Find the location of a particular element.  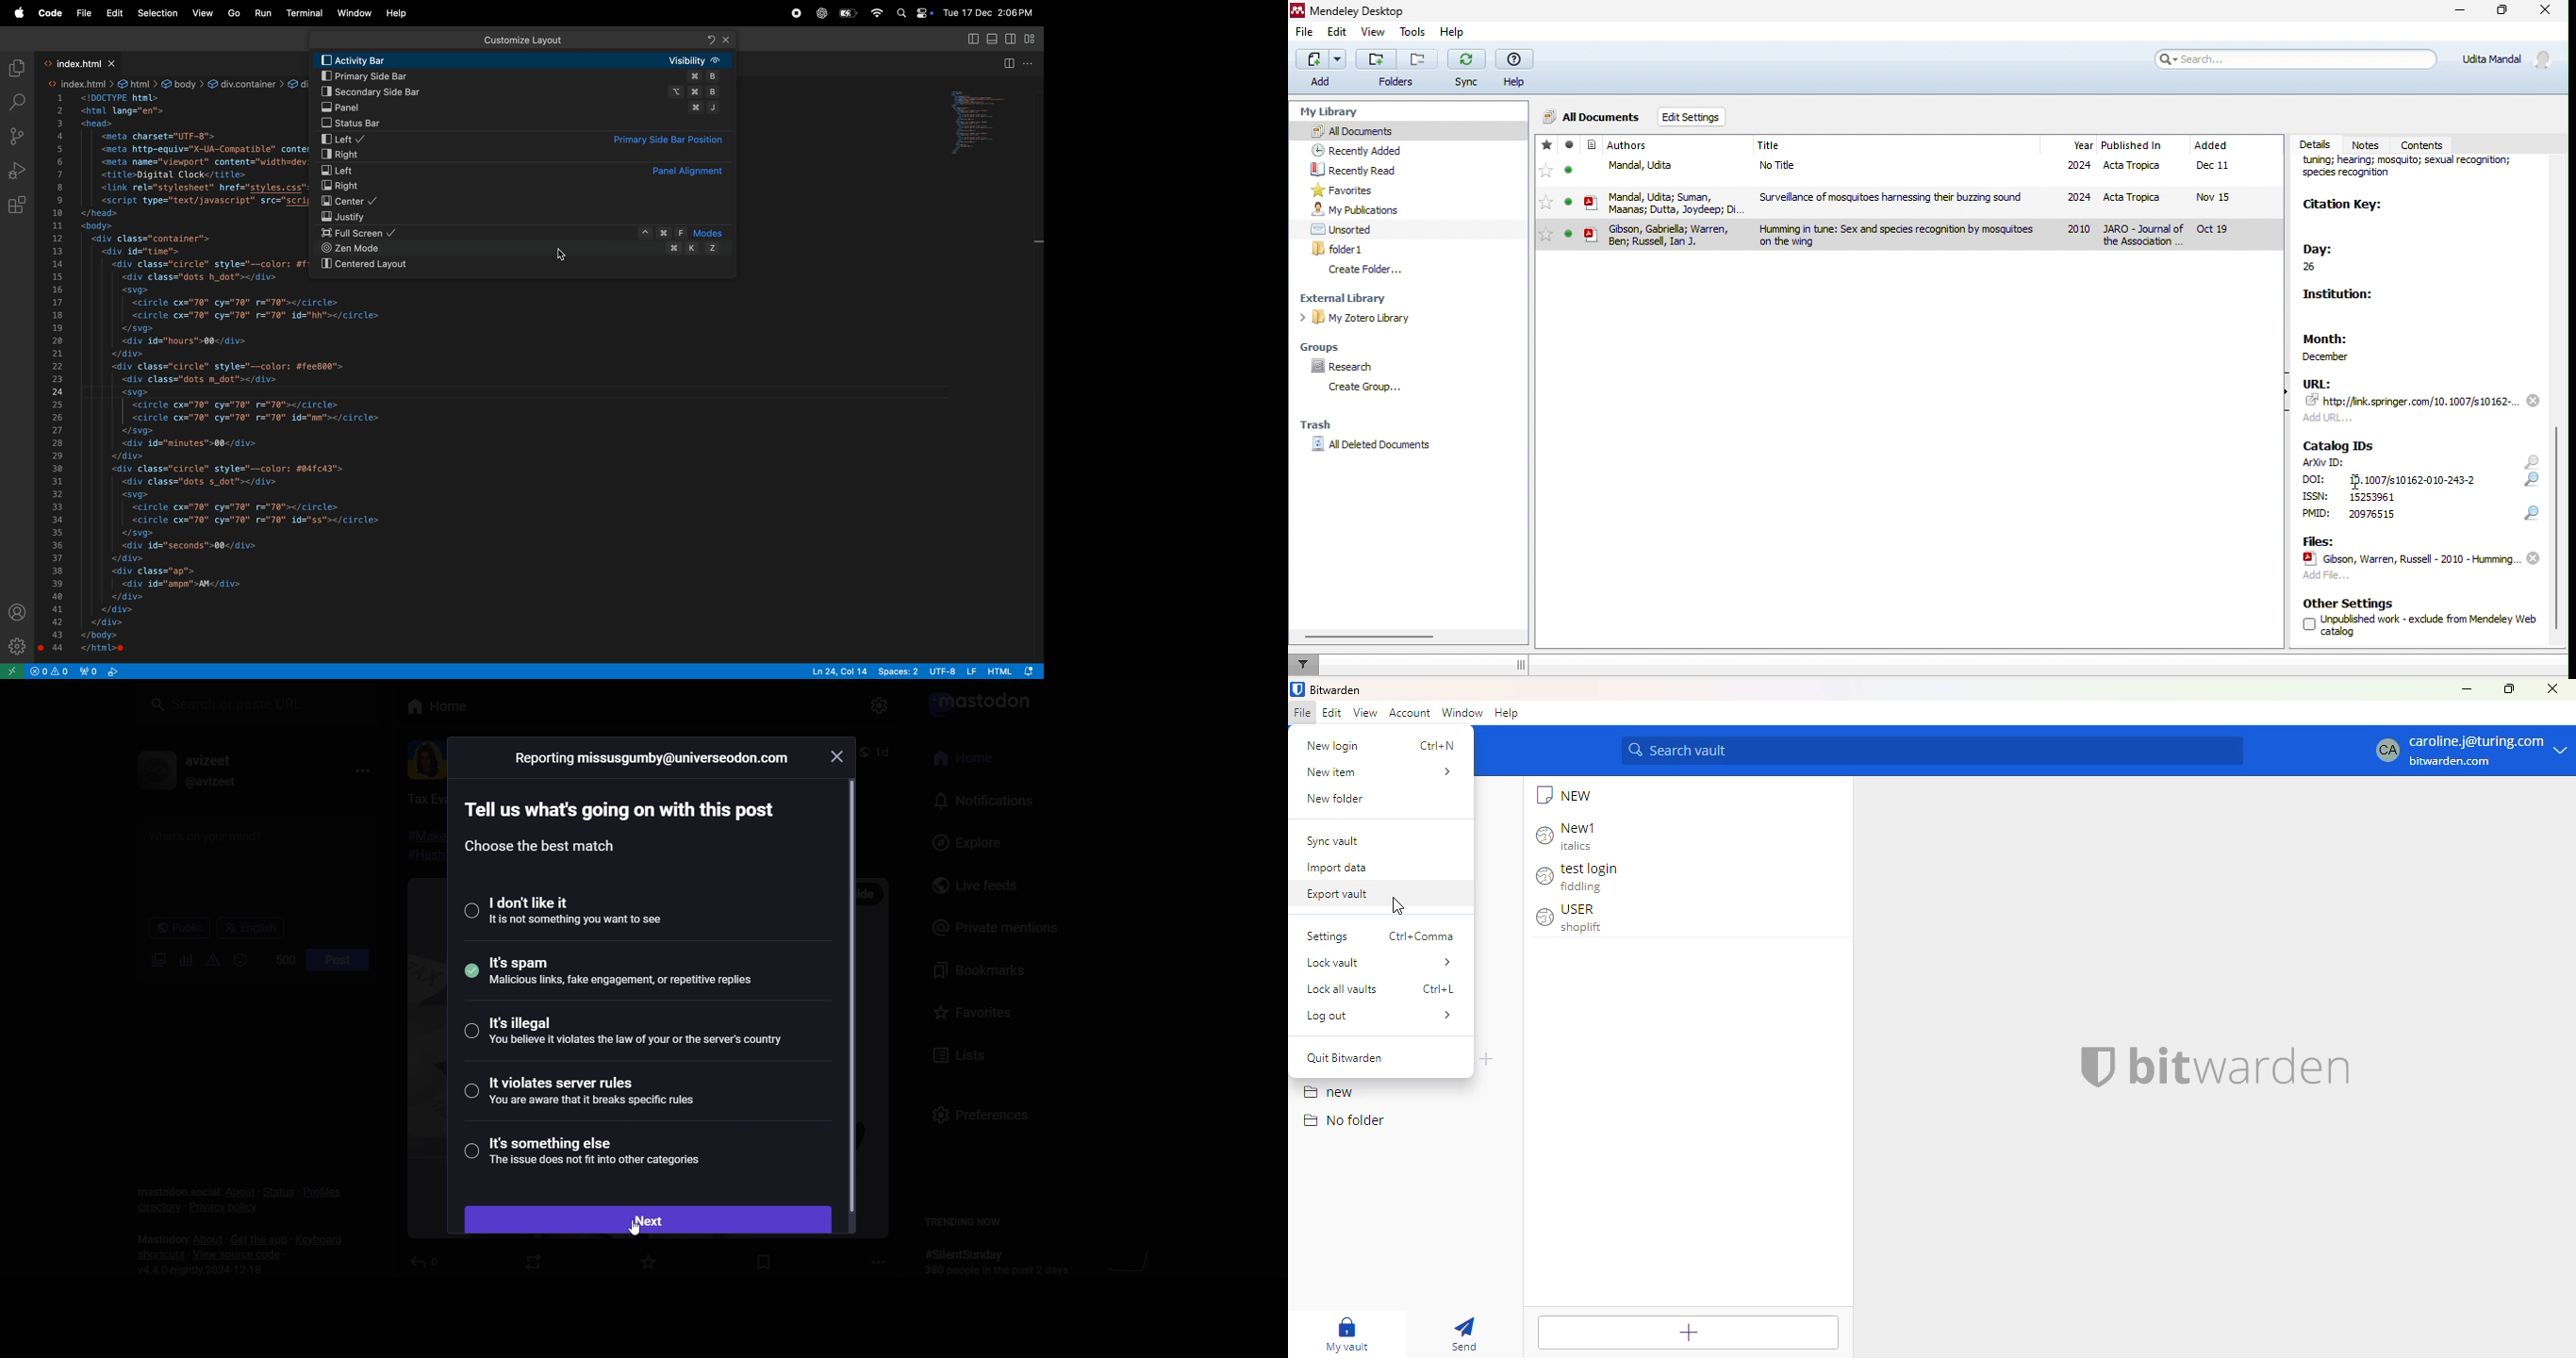

centered layout is located at coordinates (523, 265).